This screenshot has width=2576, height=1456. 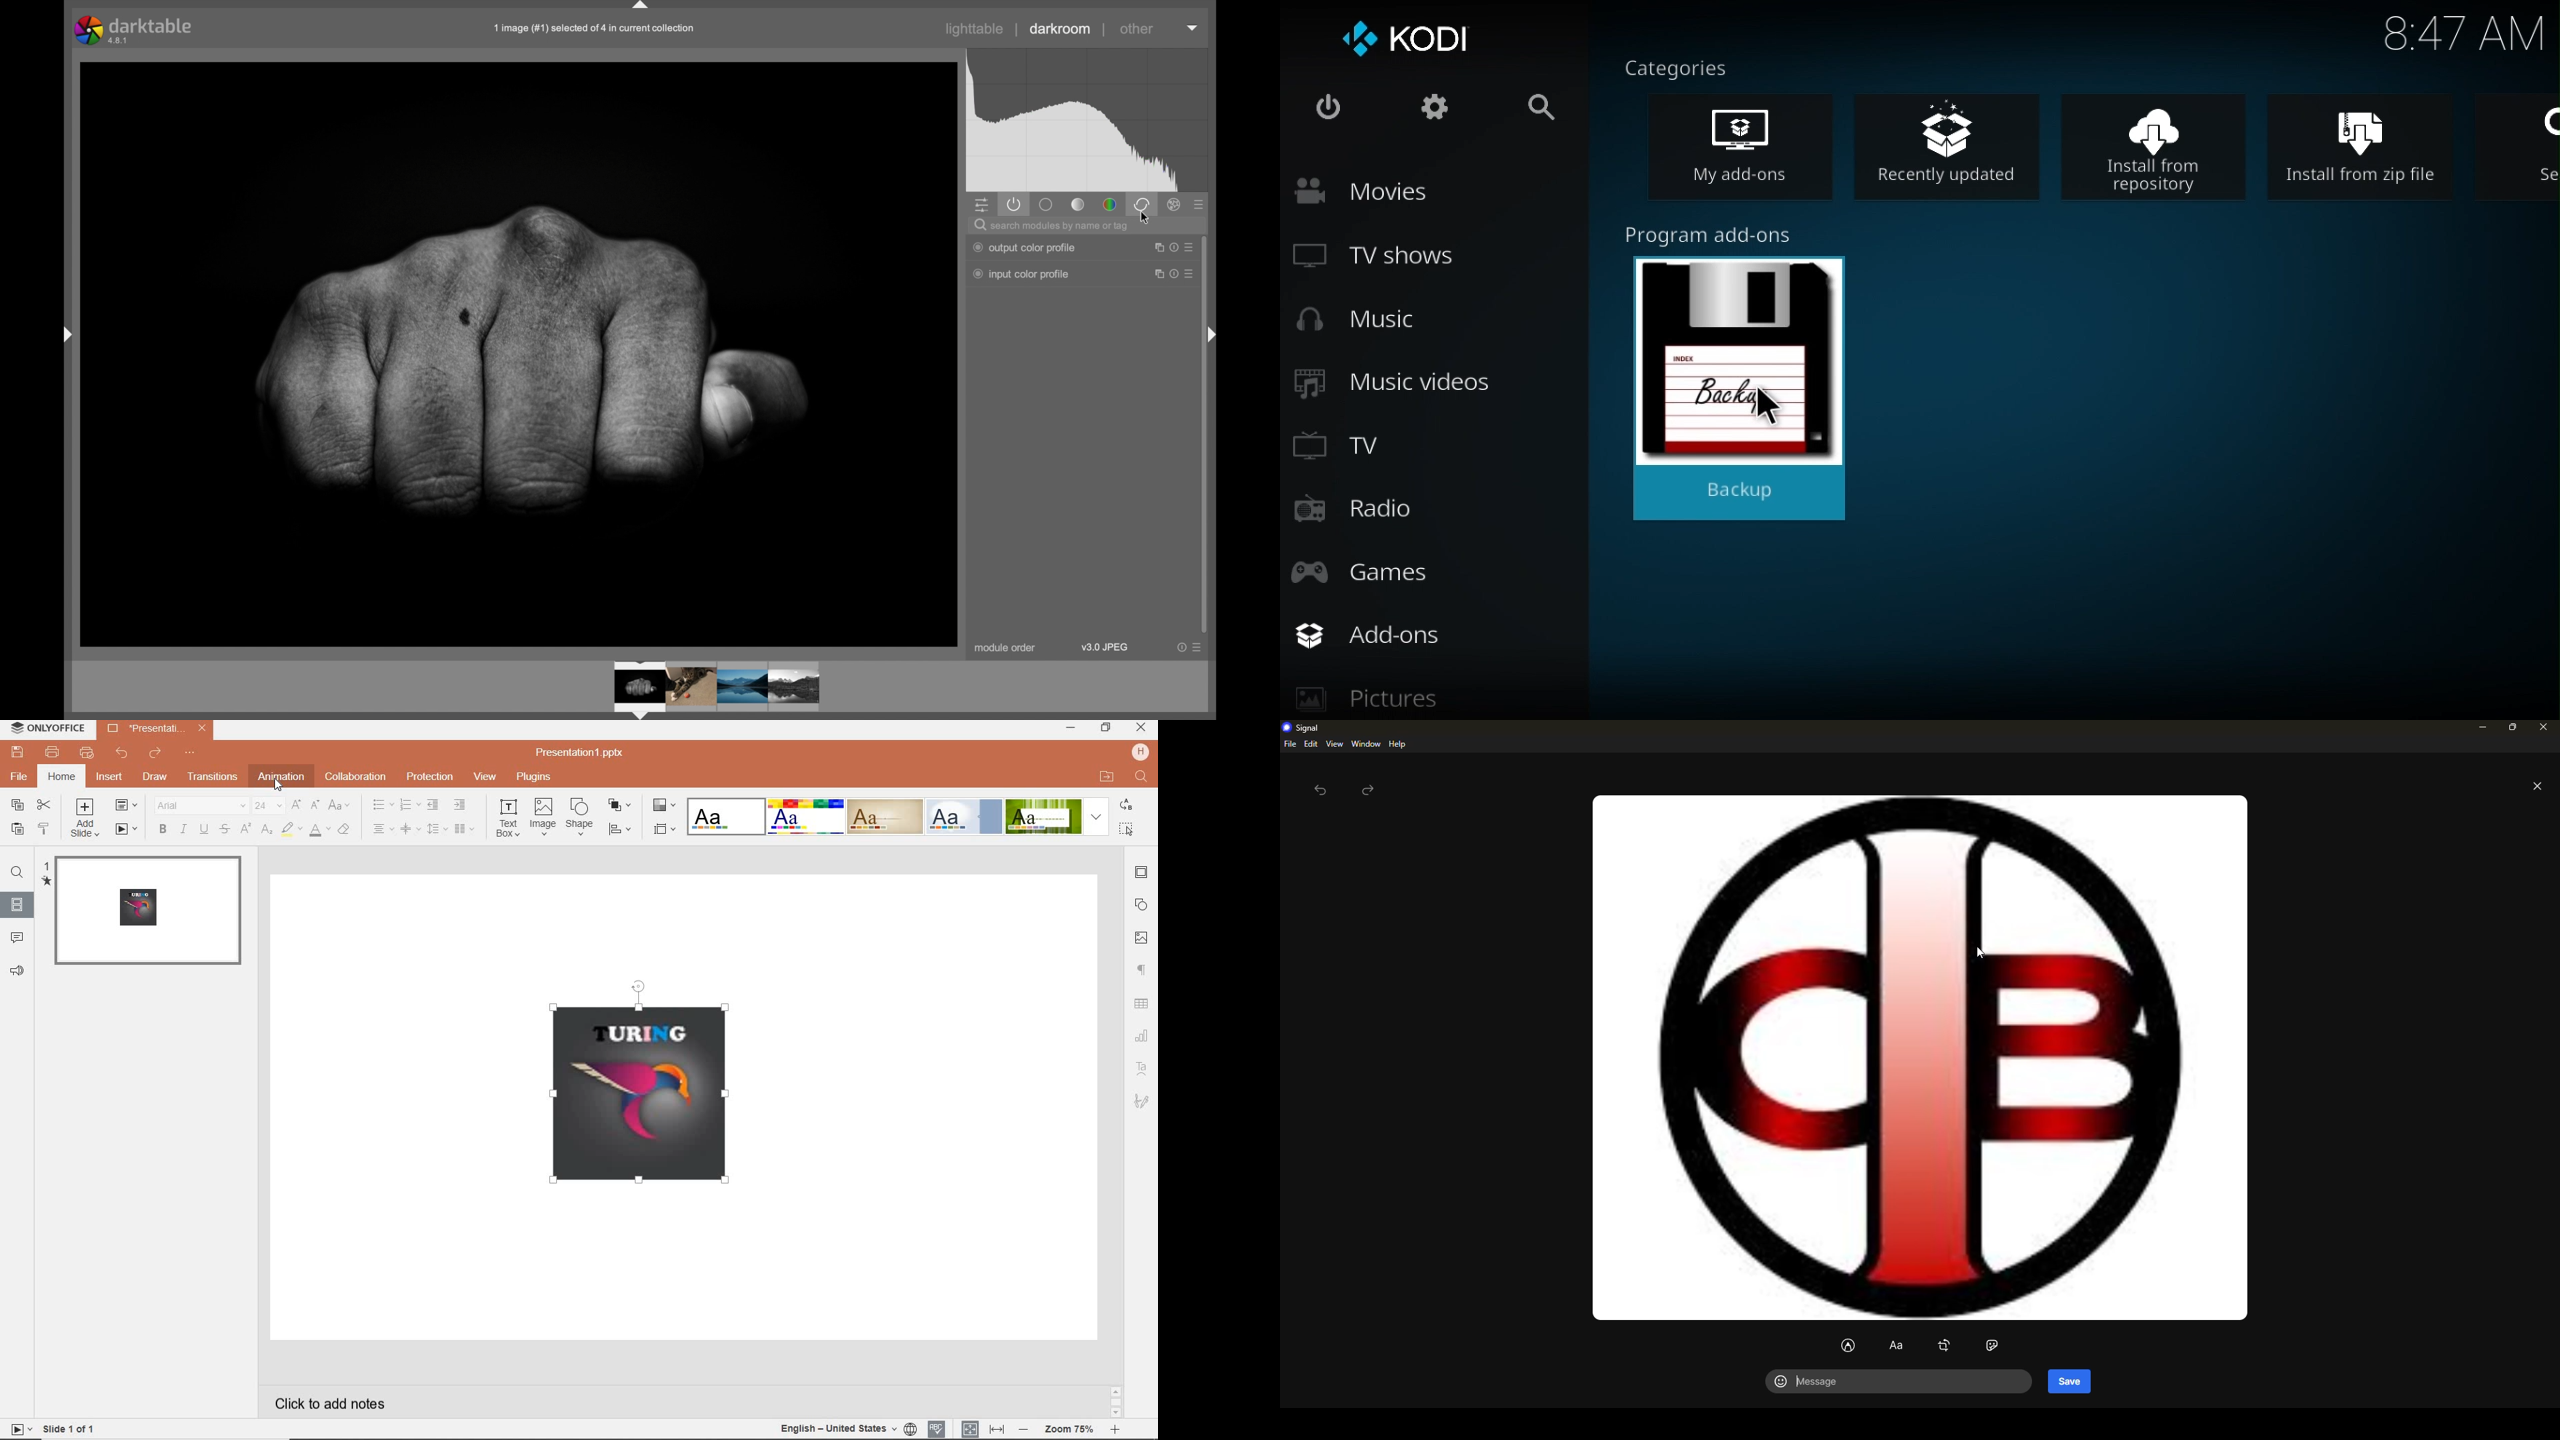 What do you see at coordinates (484, 778) in the screenshot?
I see `view` at bounding box center [484, 778].